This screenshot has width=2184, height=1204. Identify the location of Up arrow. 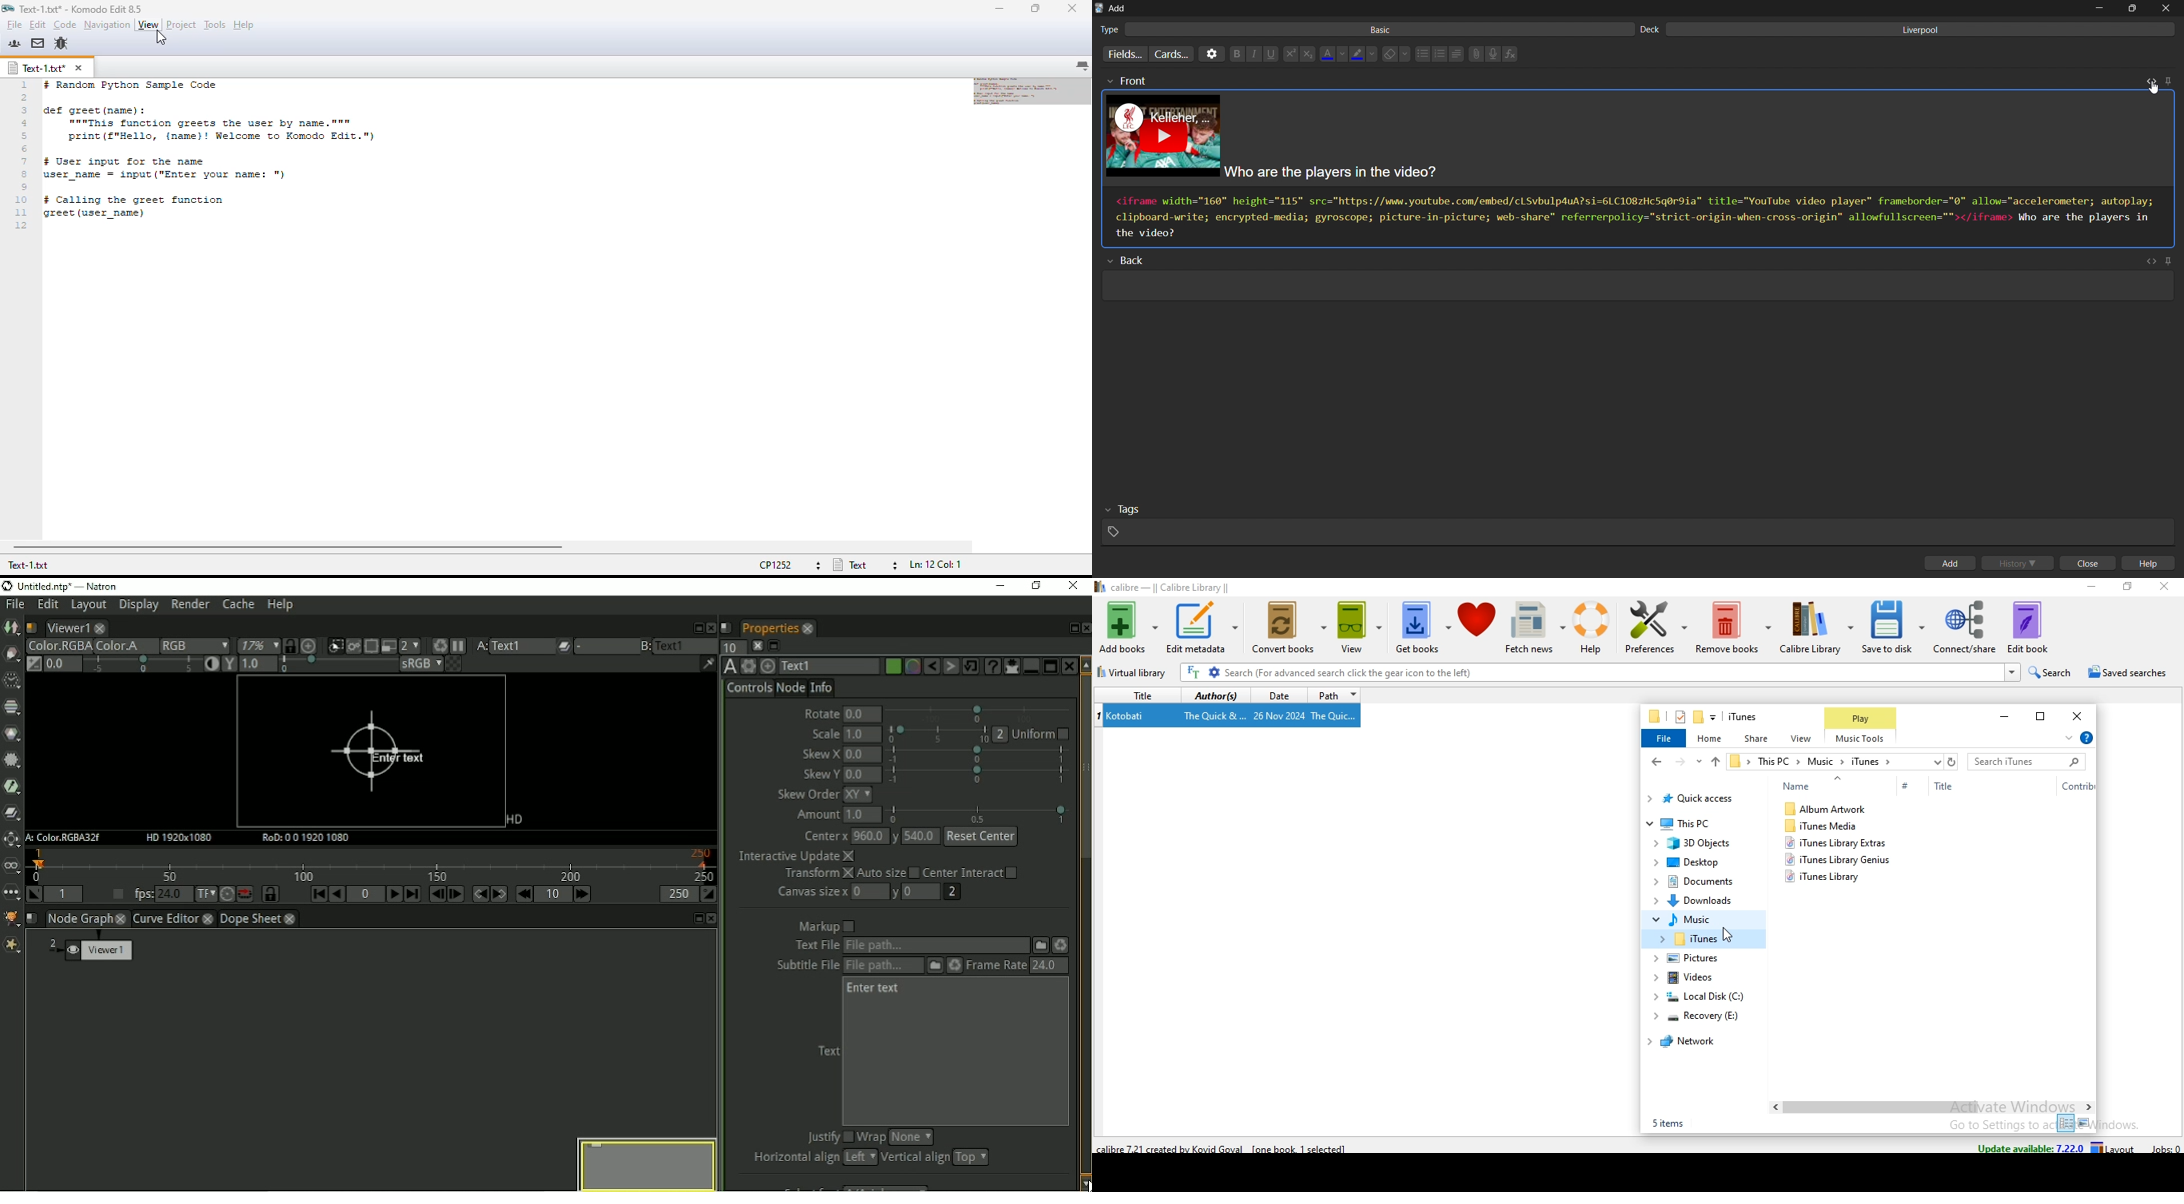
(1840, 779).